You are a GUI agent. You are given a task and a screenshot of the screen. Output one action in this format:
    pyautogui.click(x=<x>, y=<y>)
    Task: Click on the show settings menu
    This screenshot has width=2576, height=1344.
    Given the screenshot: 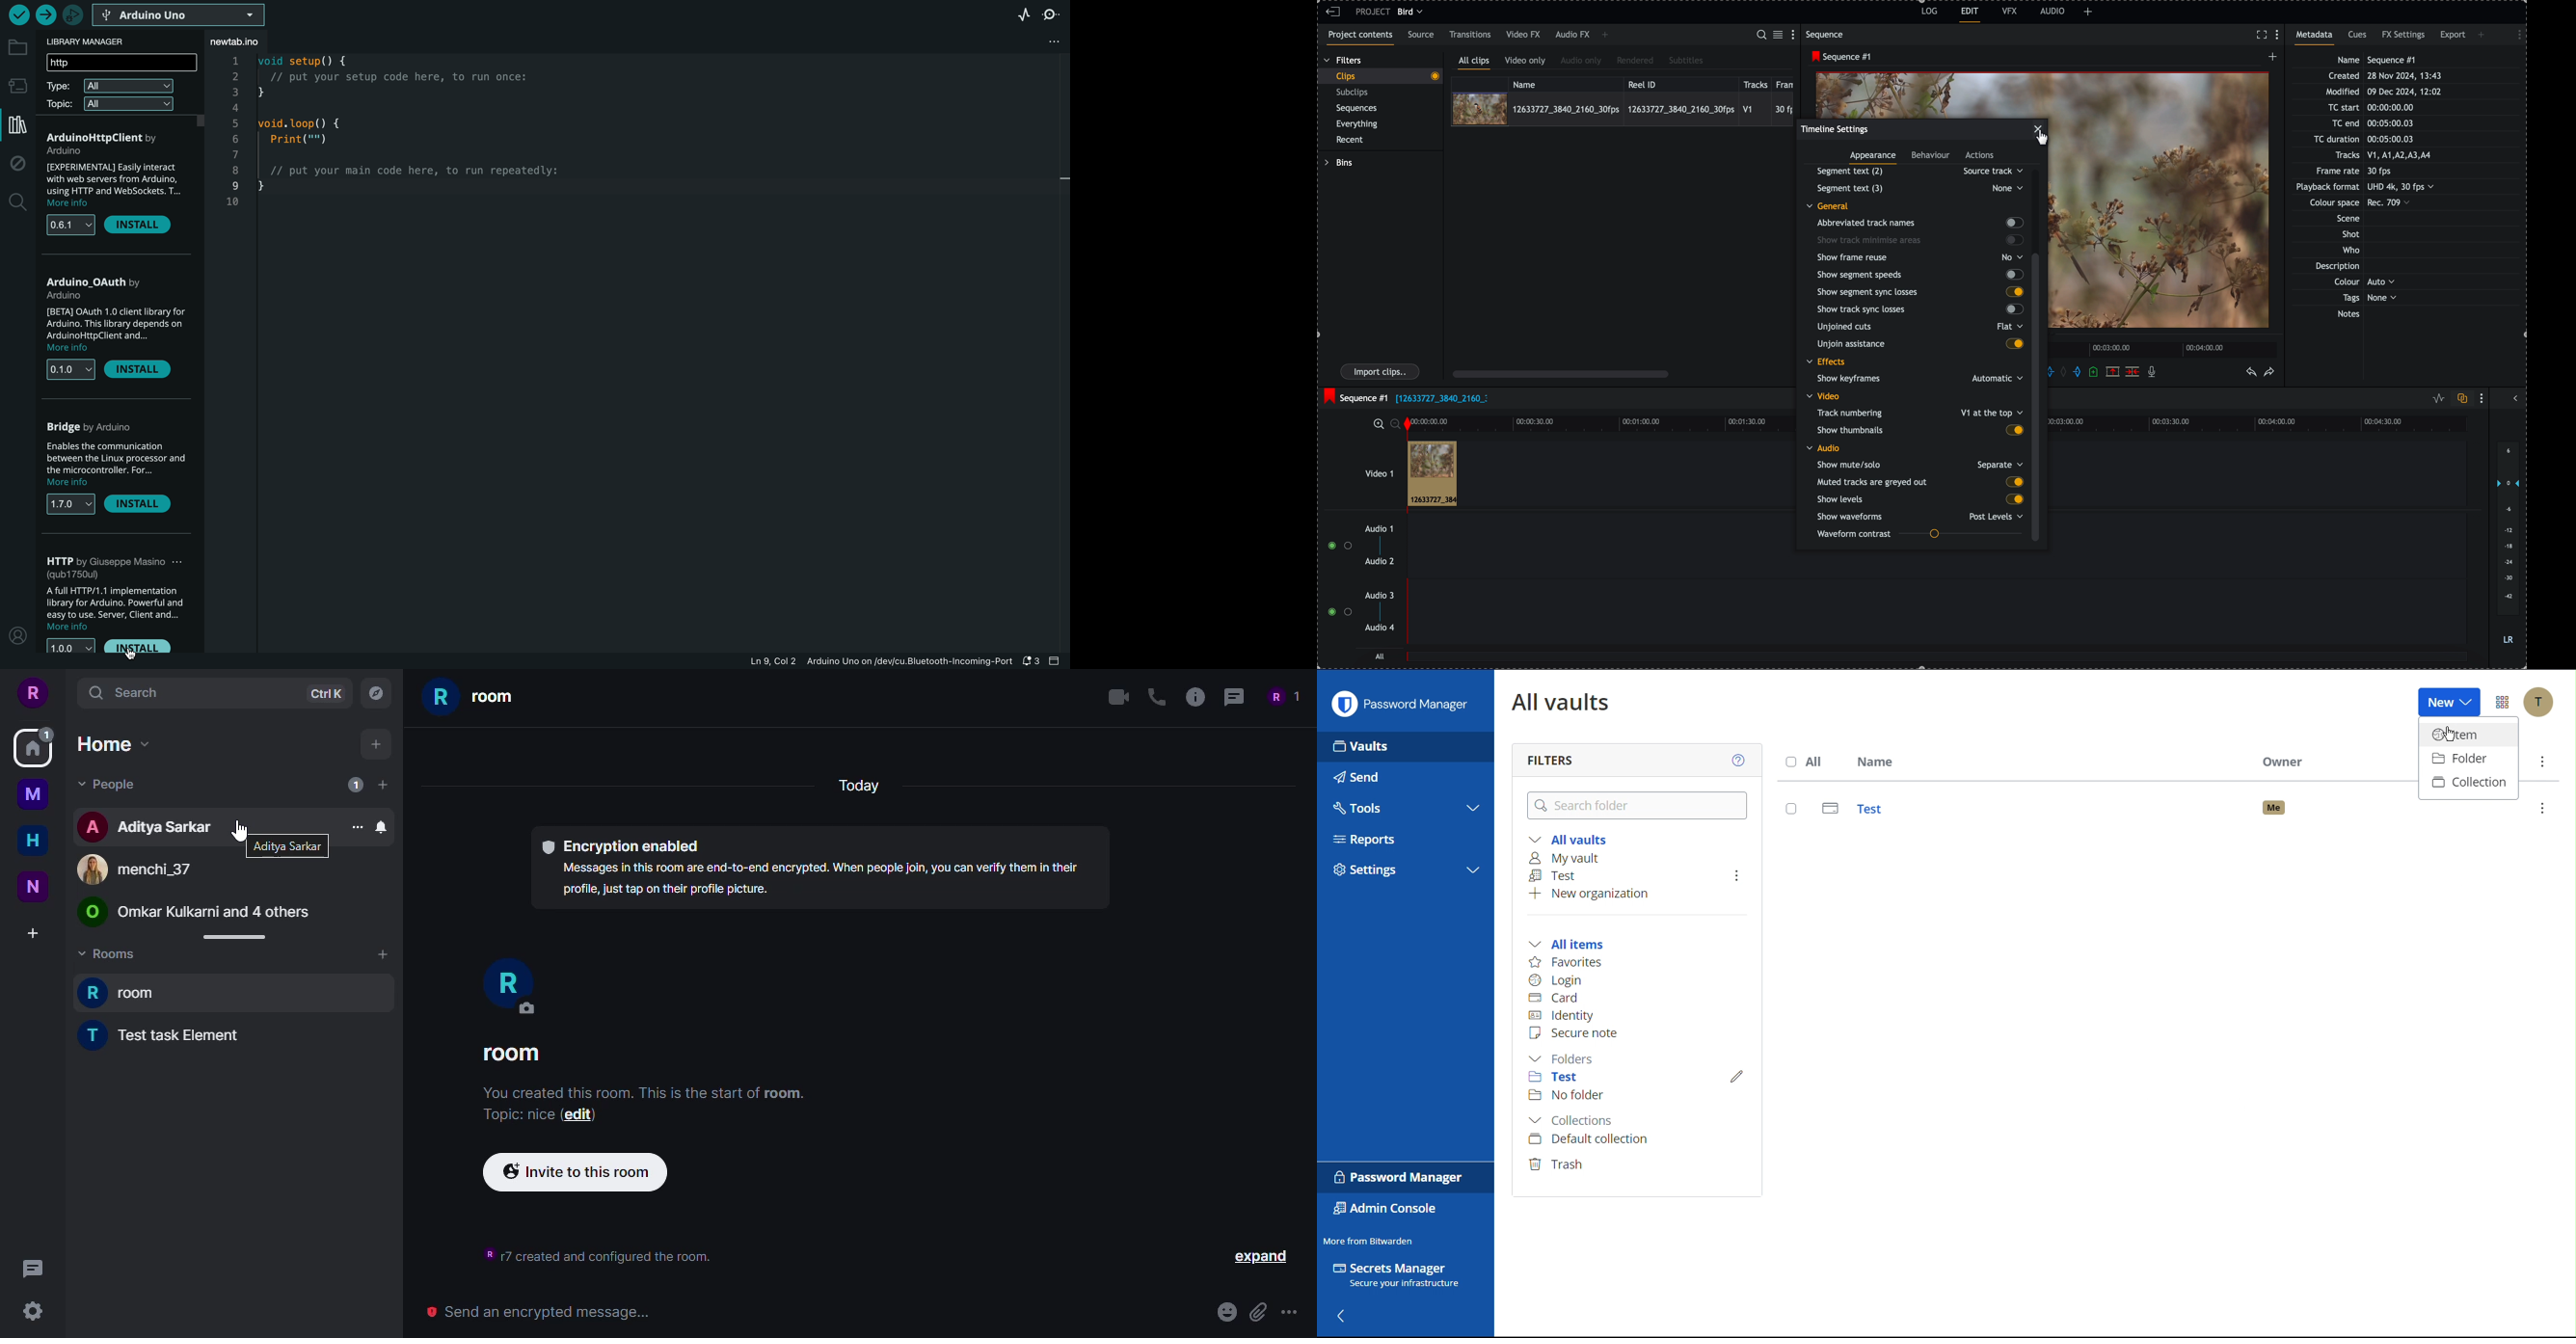 What is the action you would take?
    pyautogui.click(x=2484, y=398)
    